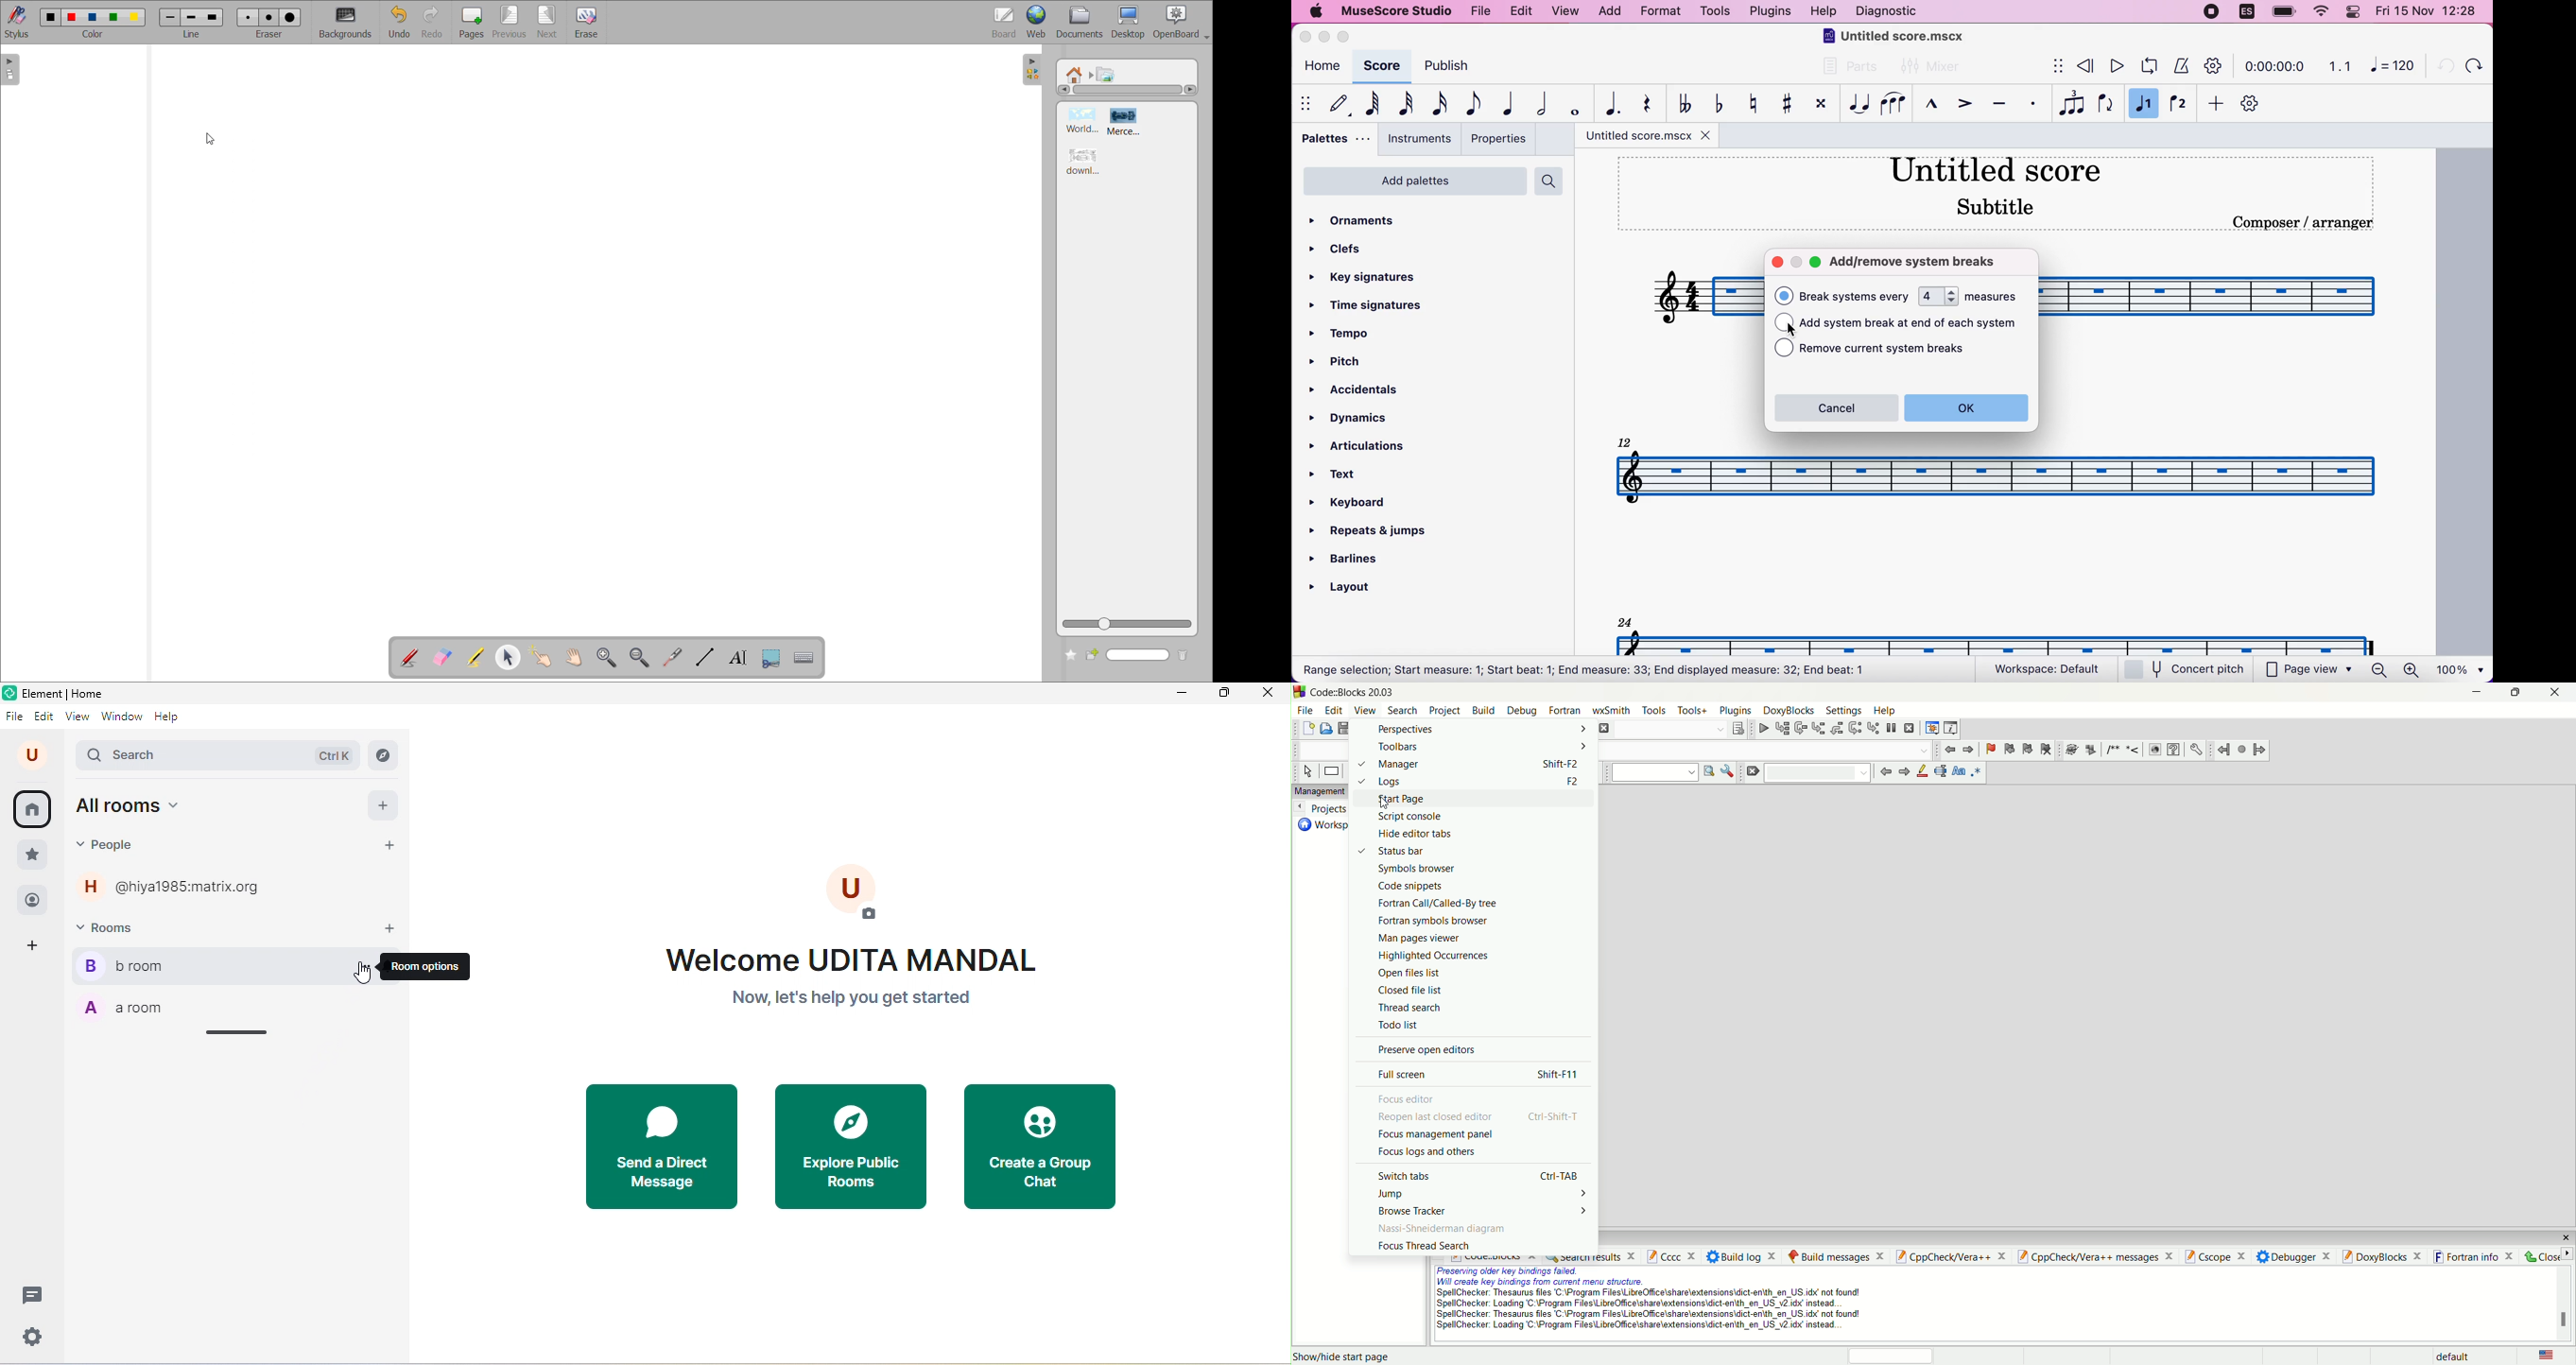 The height and width of the screenshot is (1372, 2576). What do you see at coordinates (1762, 730) in the screenshot?
I see `debug` at bounding box center [1762, 730].